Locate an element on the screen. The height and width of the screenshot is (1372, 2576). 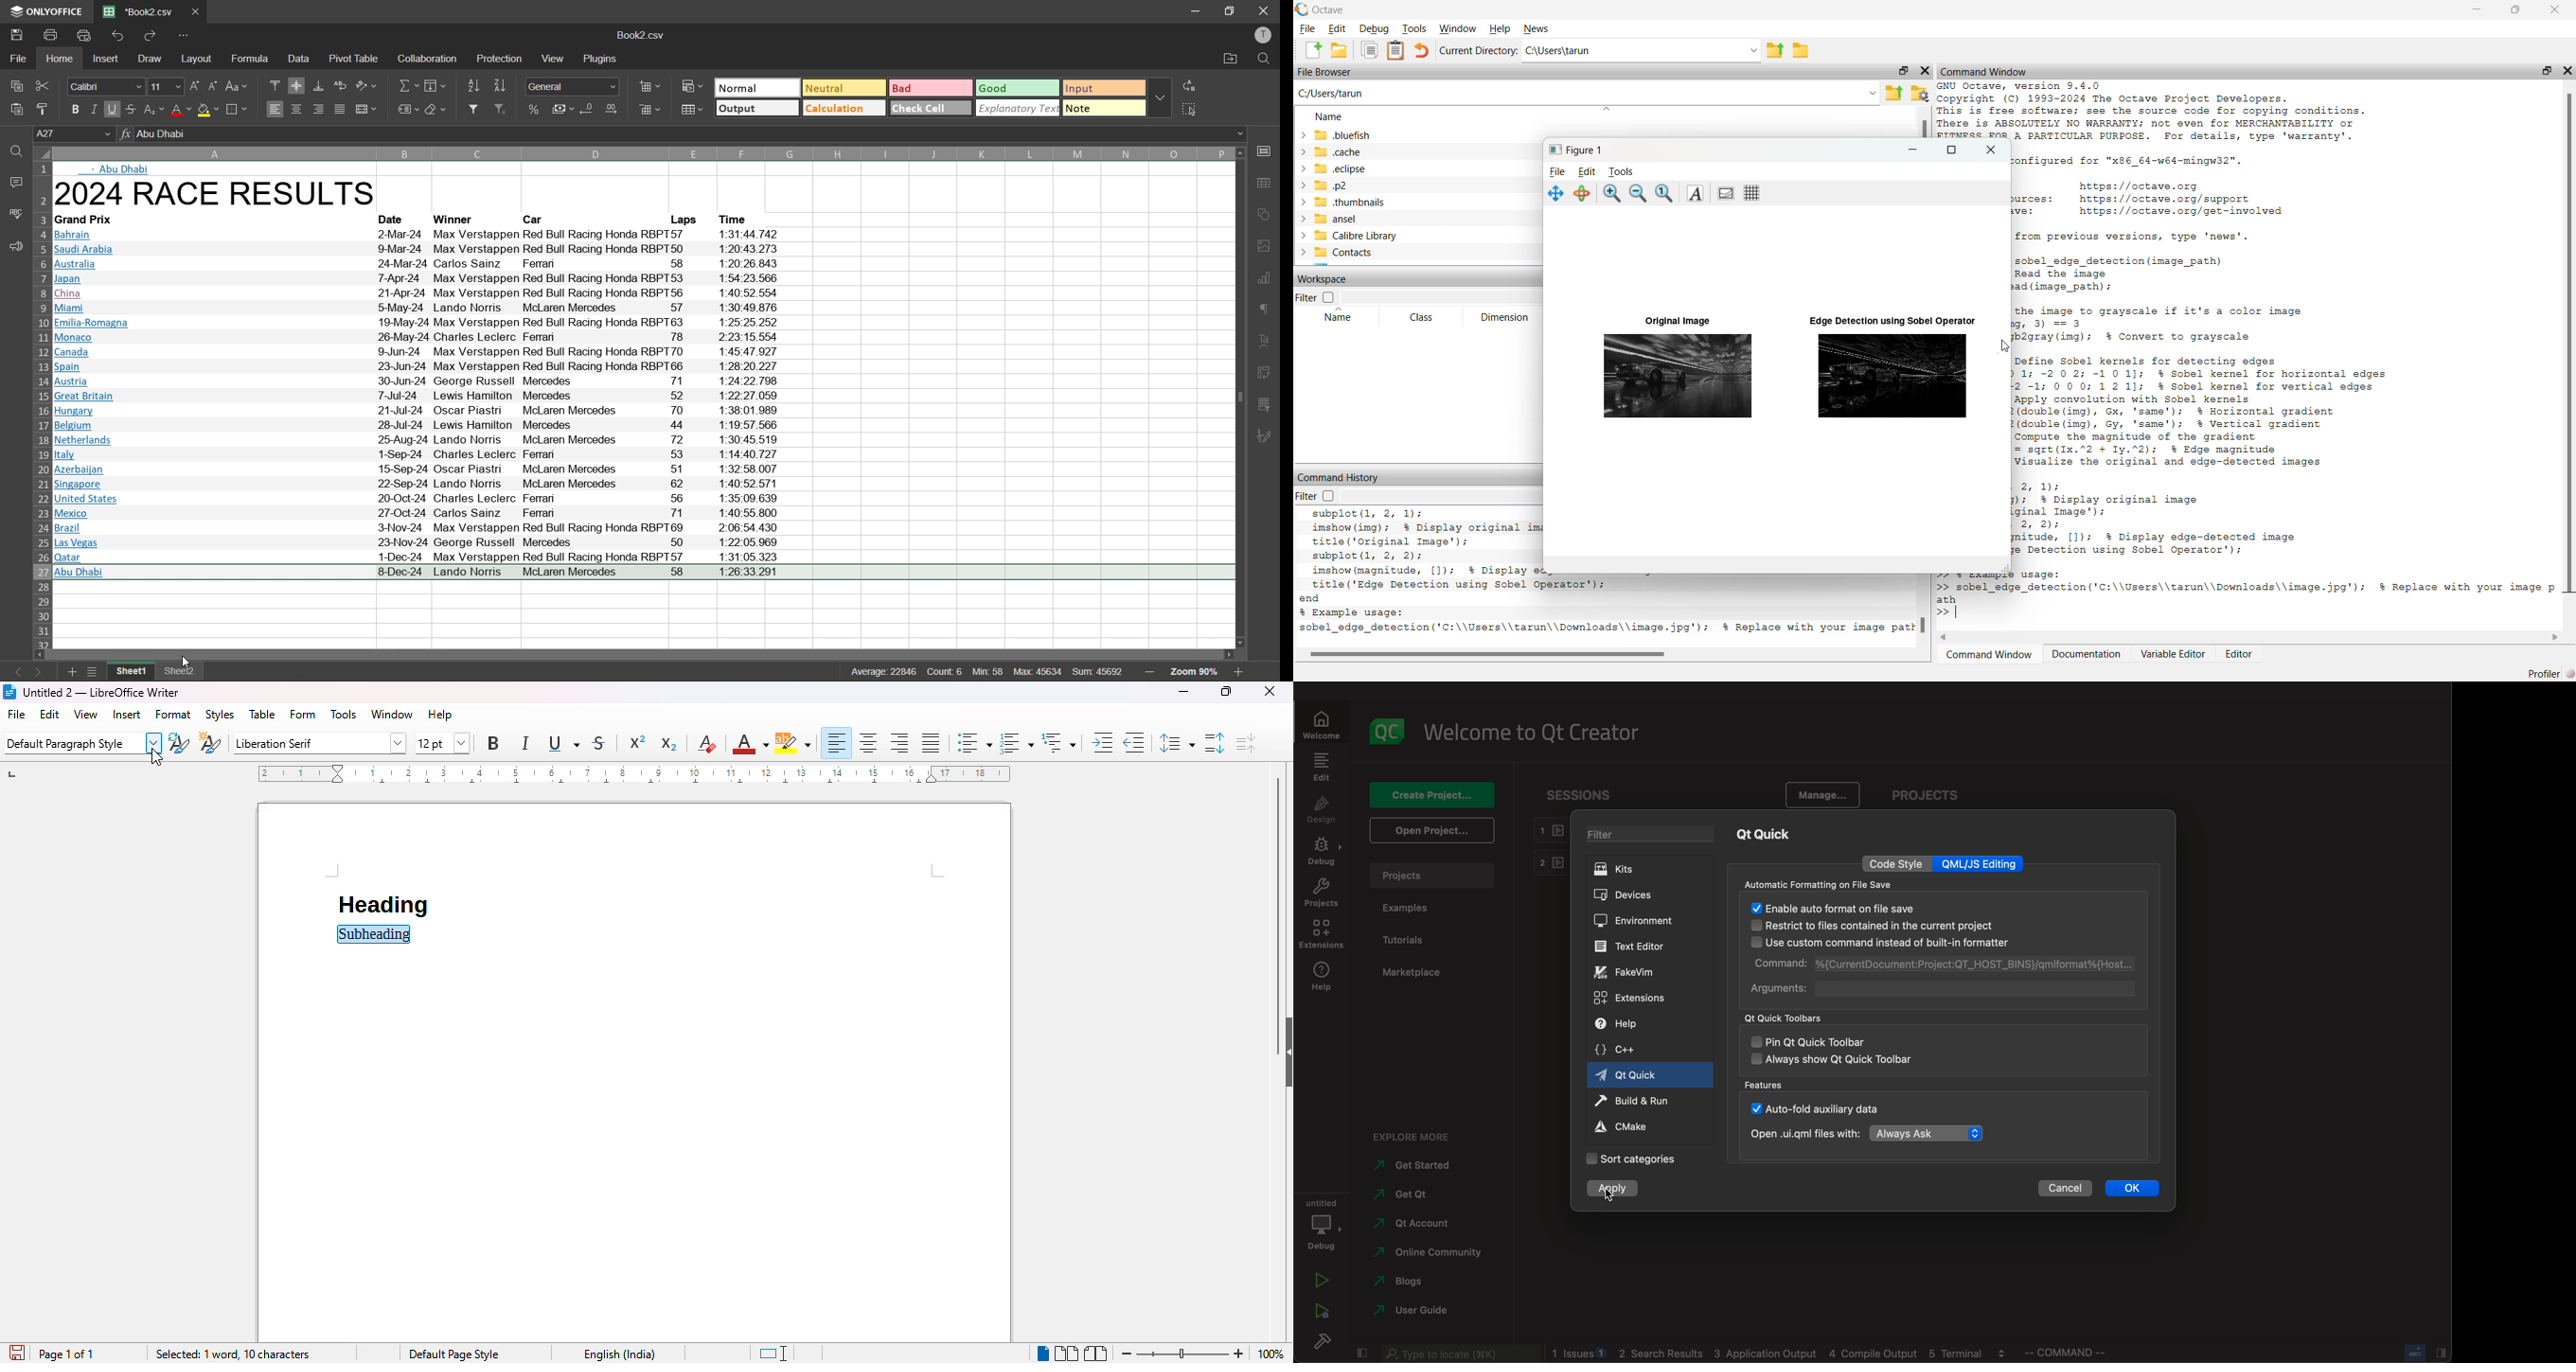
cursor is located at coordinates (185, 663).